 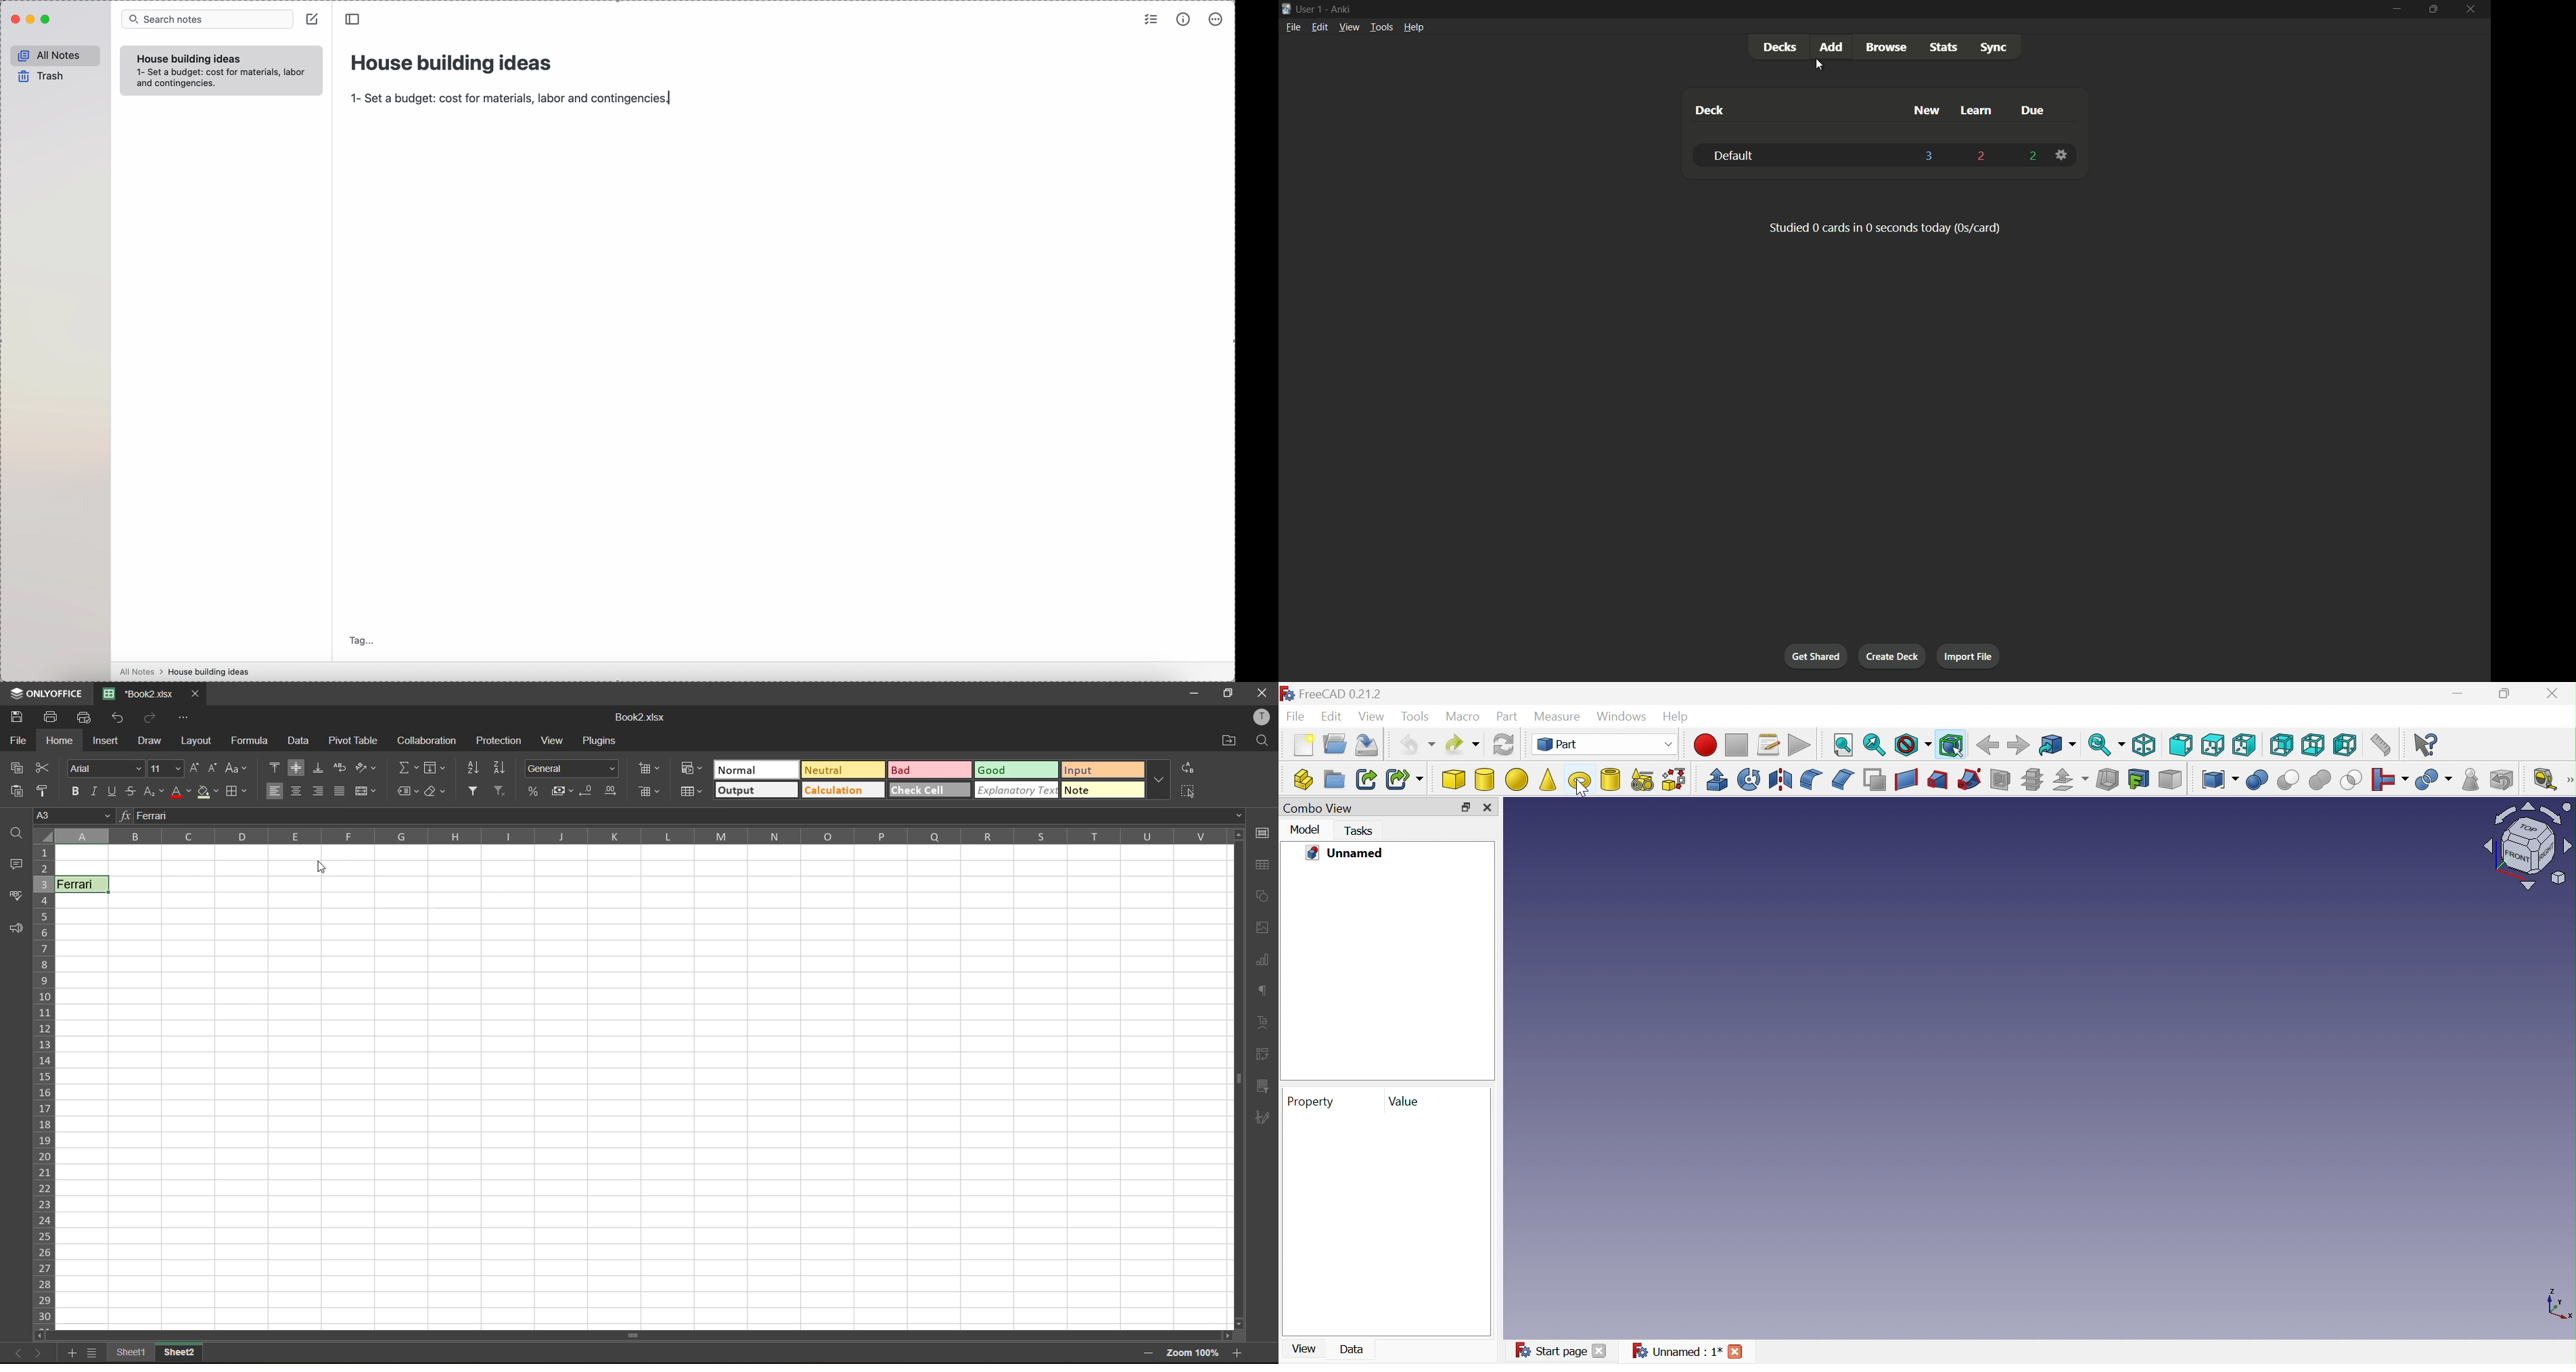 What do you see at coordinates (206, 19) in the screenshot?
I see `search bar` at bounding box center [206, 19].